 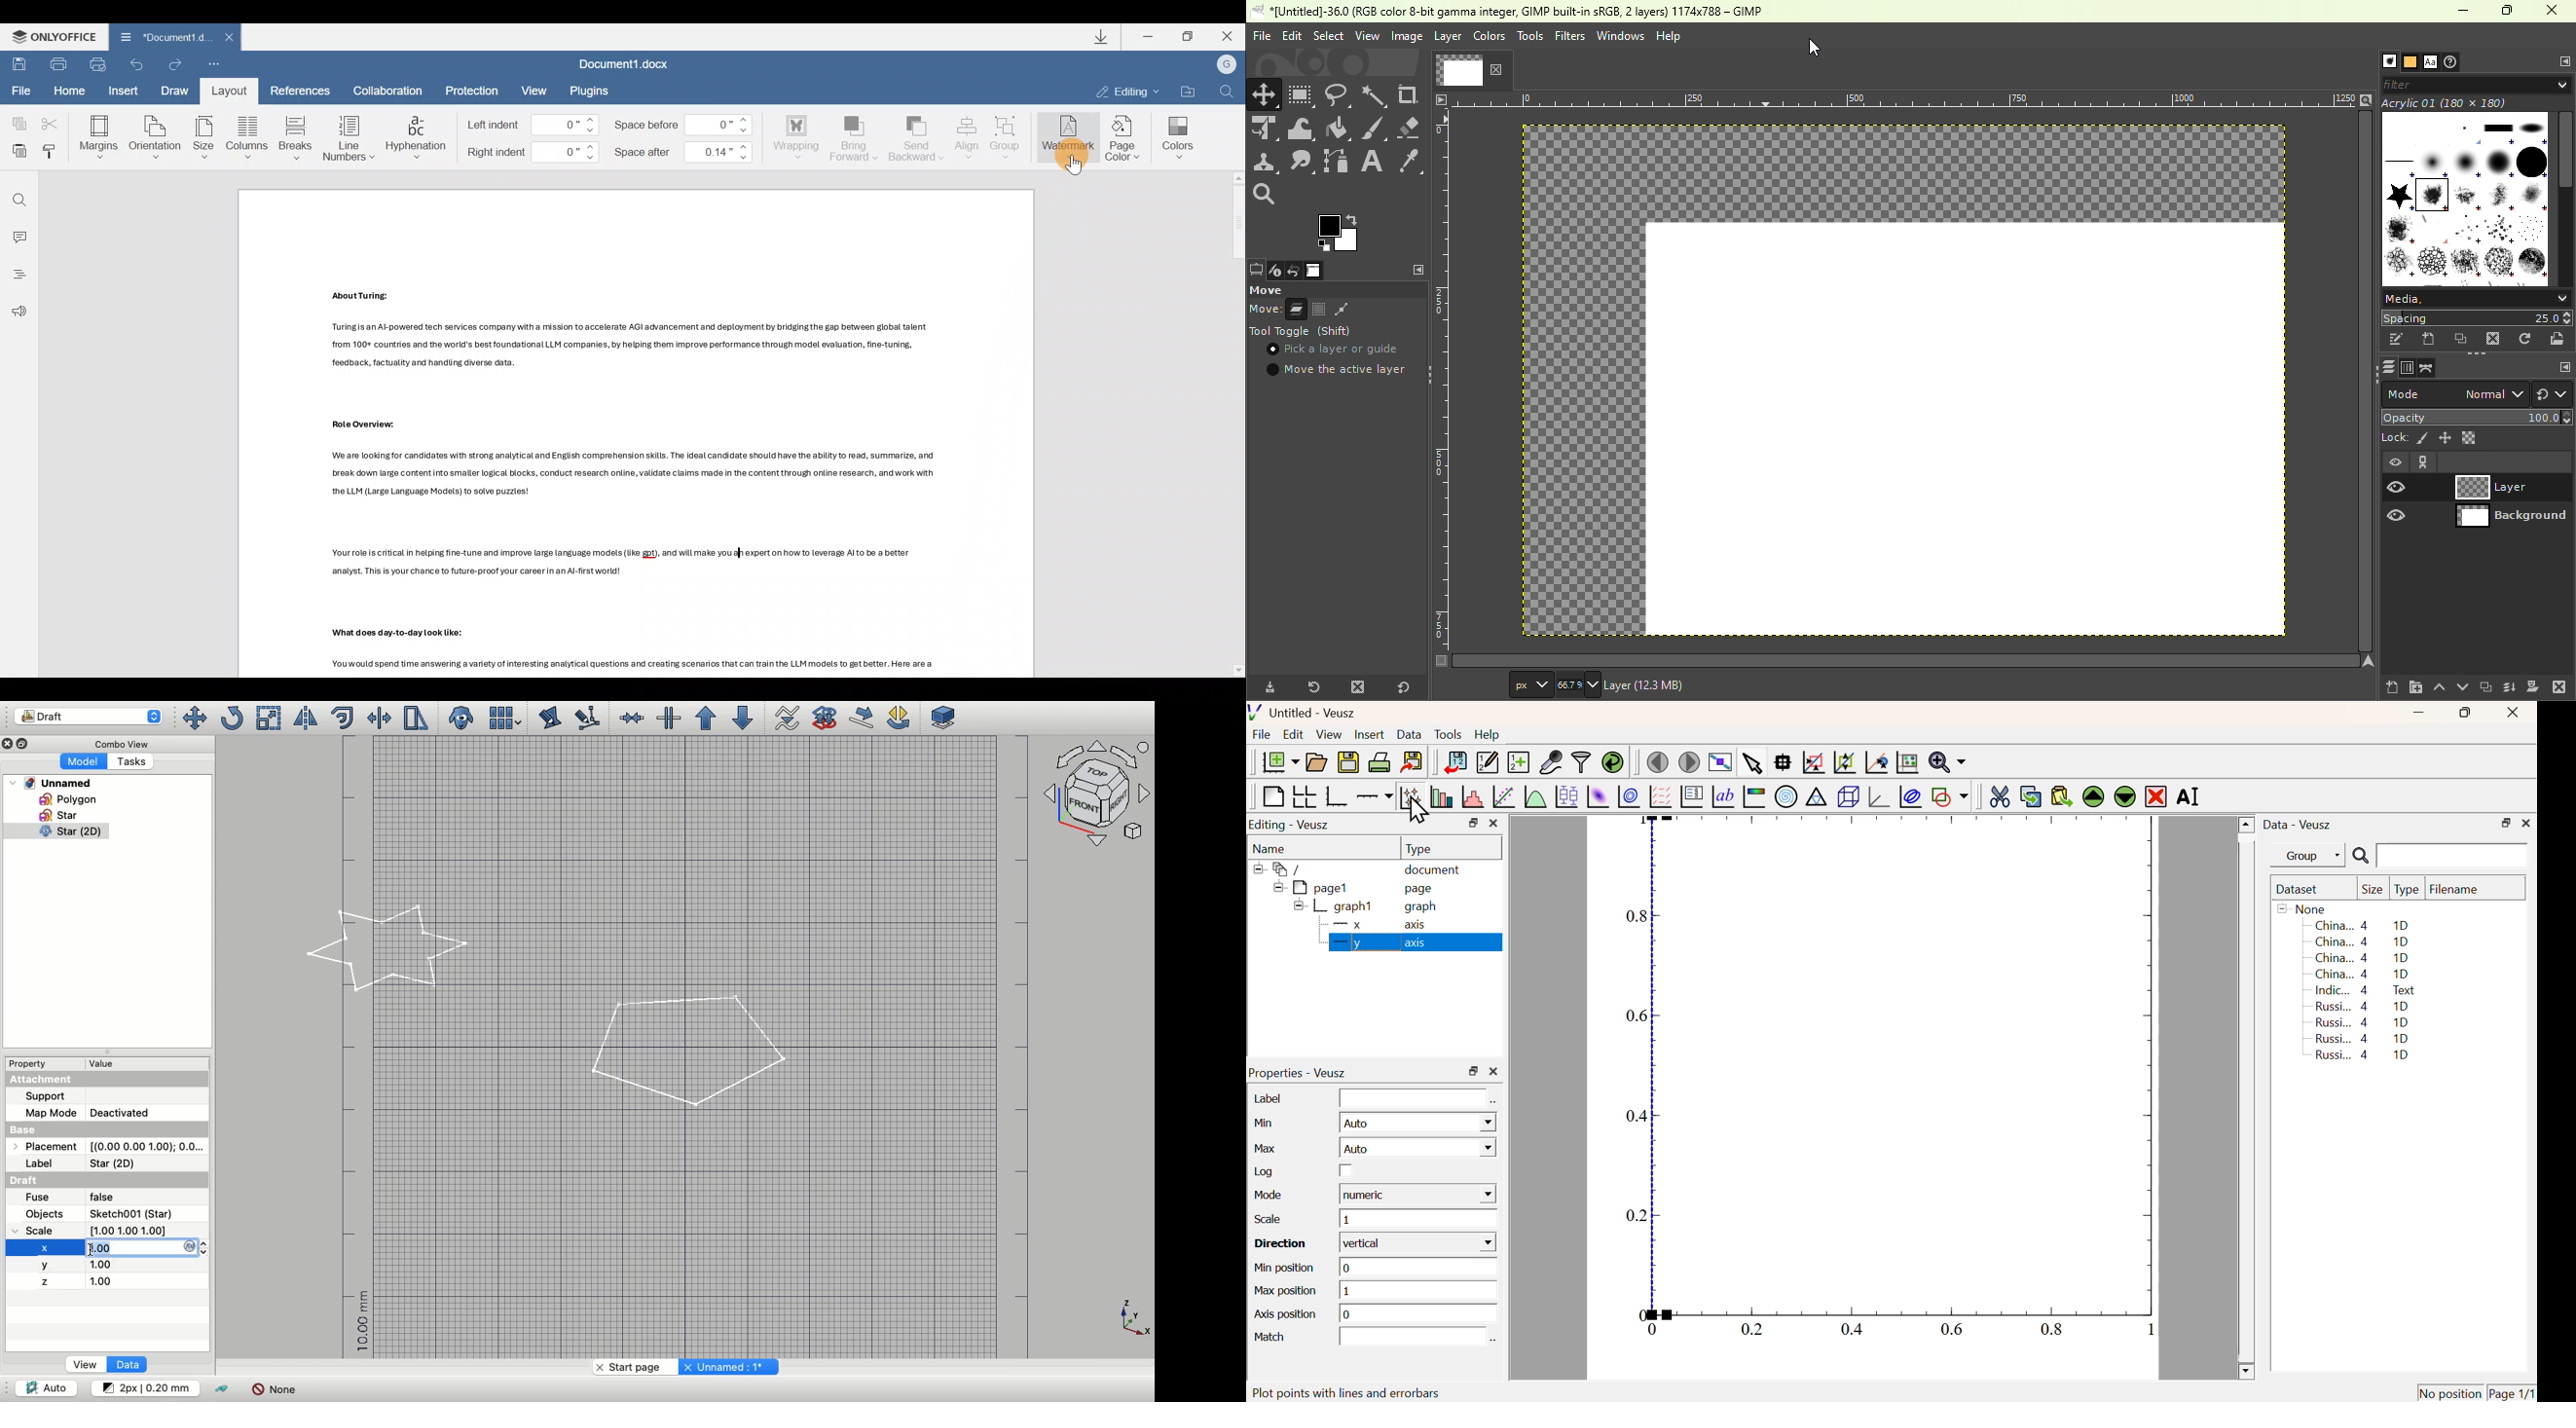 I want to click on Downloads, so click(x=1106, y=38).